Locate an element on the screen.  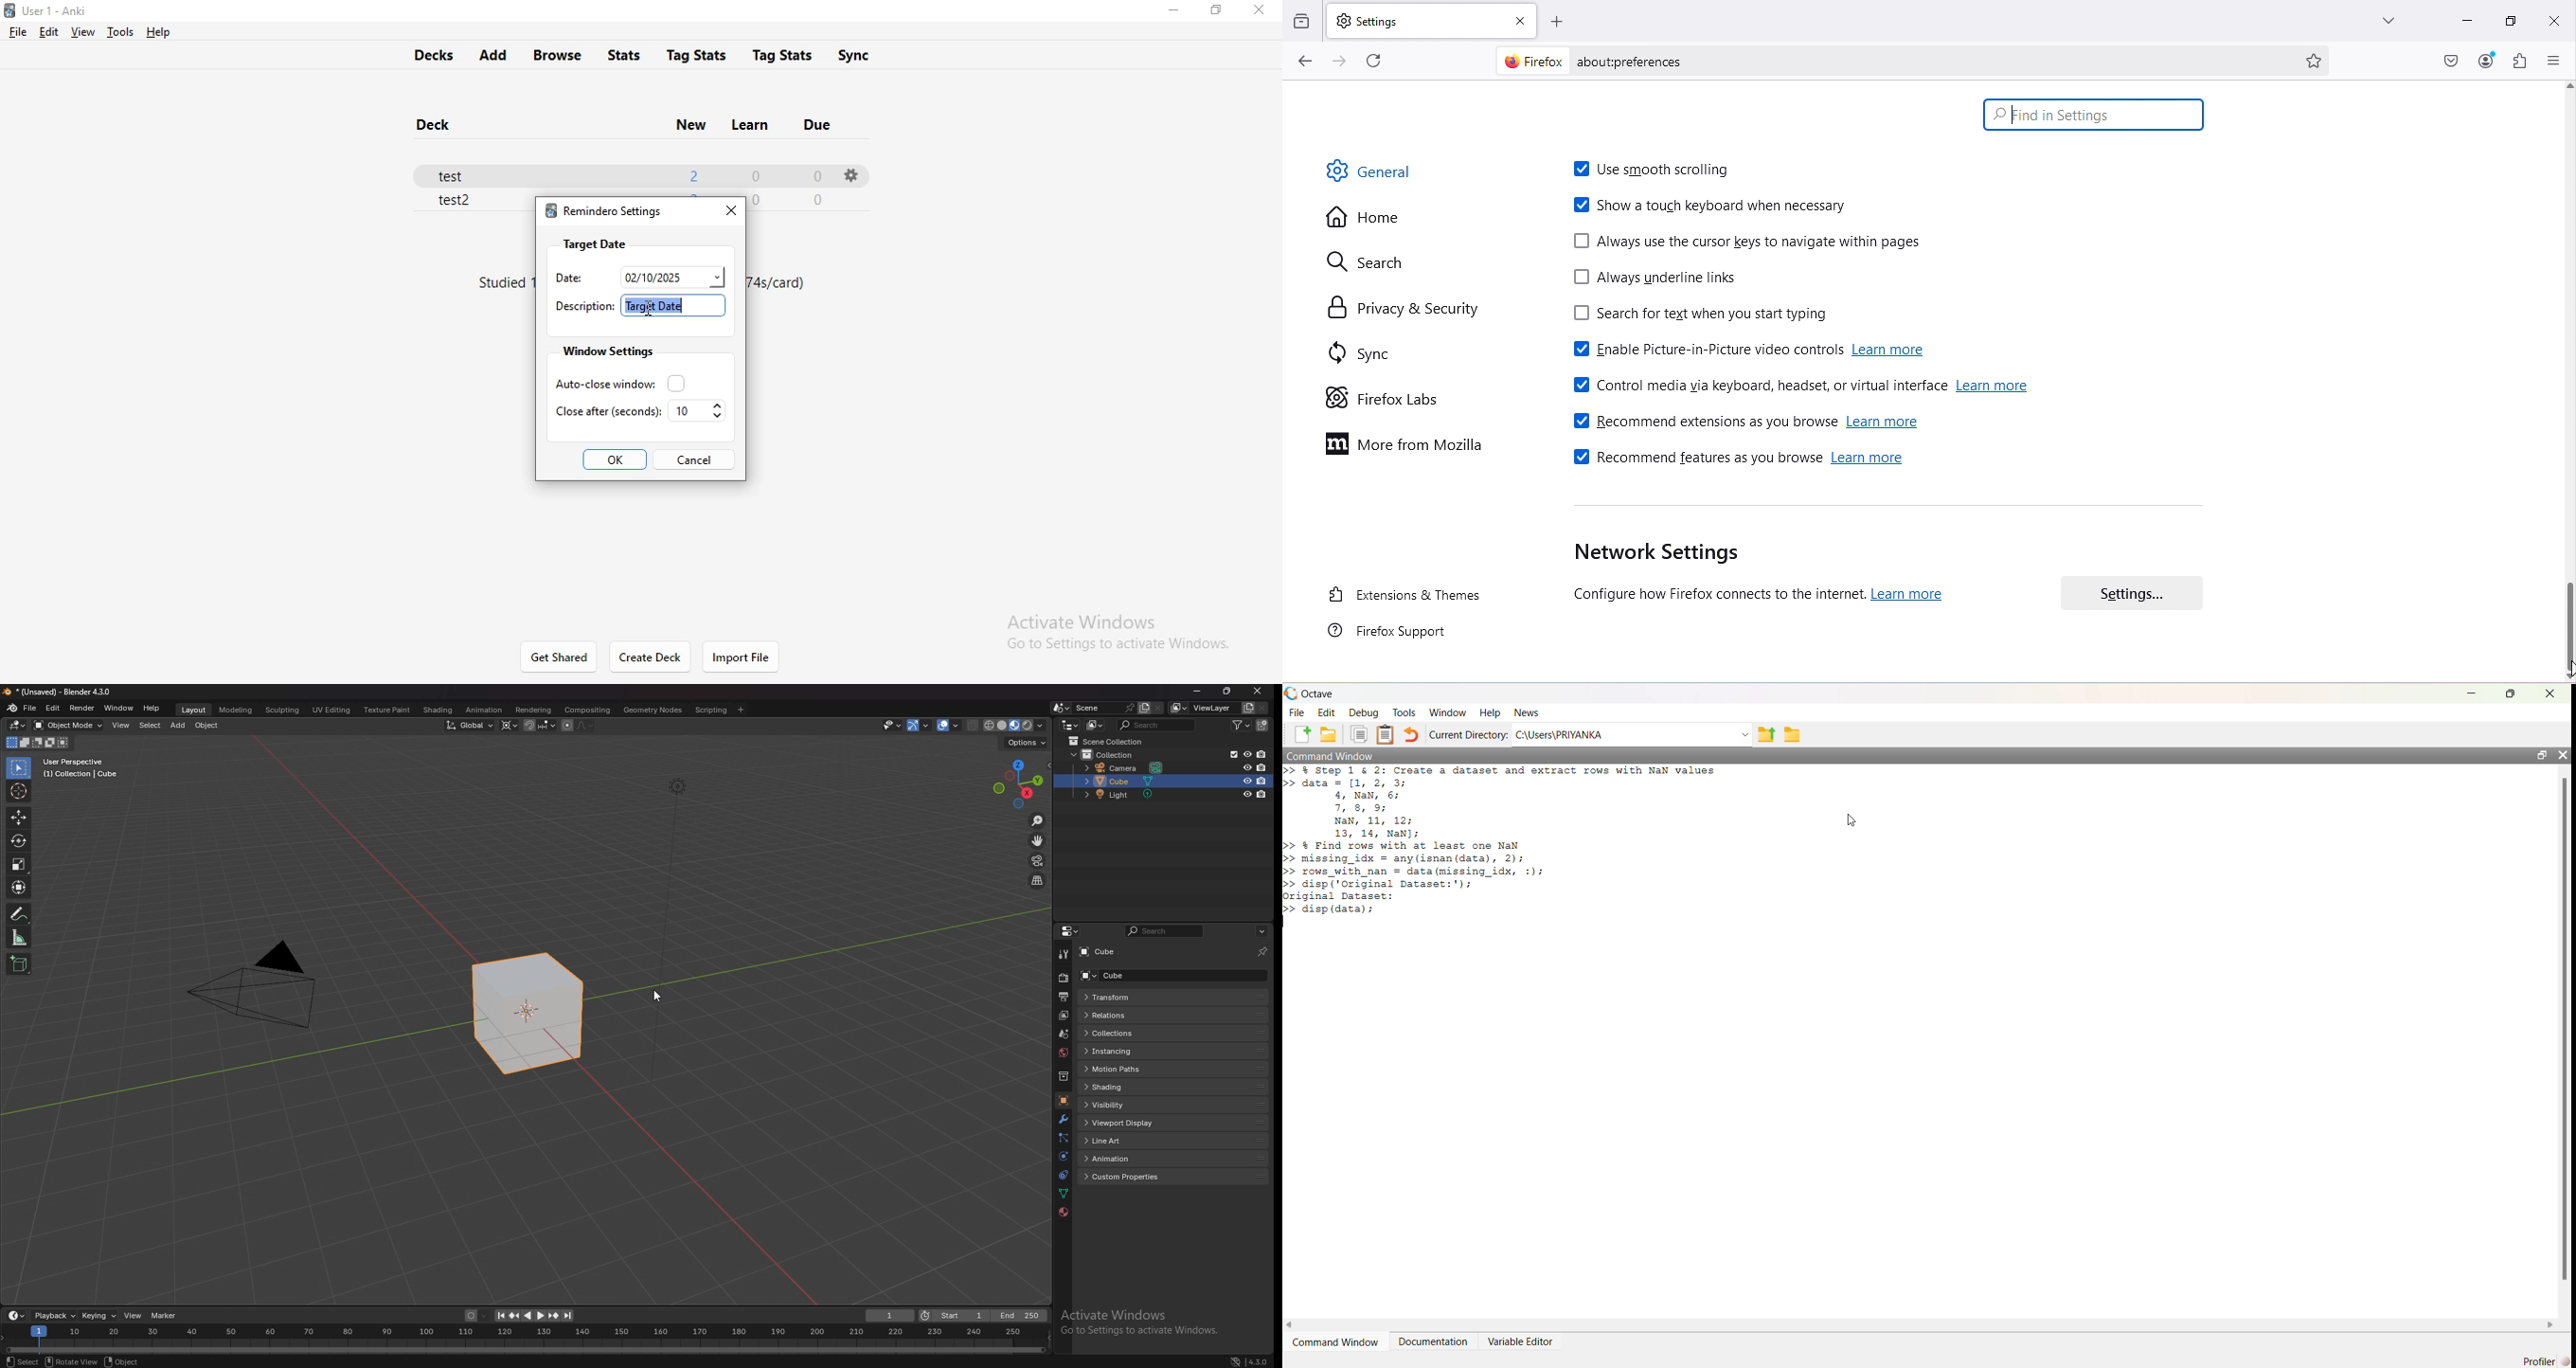
Firefox labs is located at coordinates (1371, 396).